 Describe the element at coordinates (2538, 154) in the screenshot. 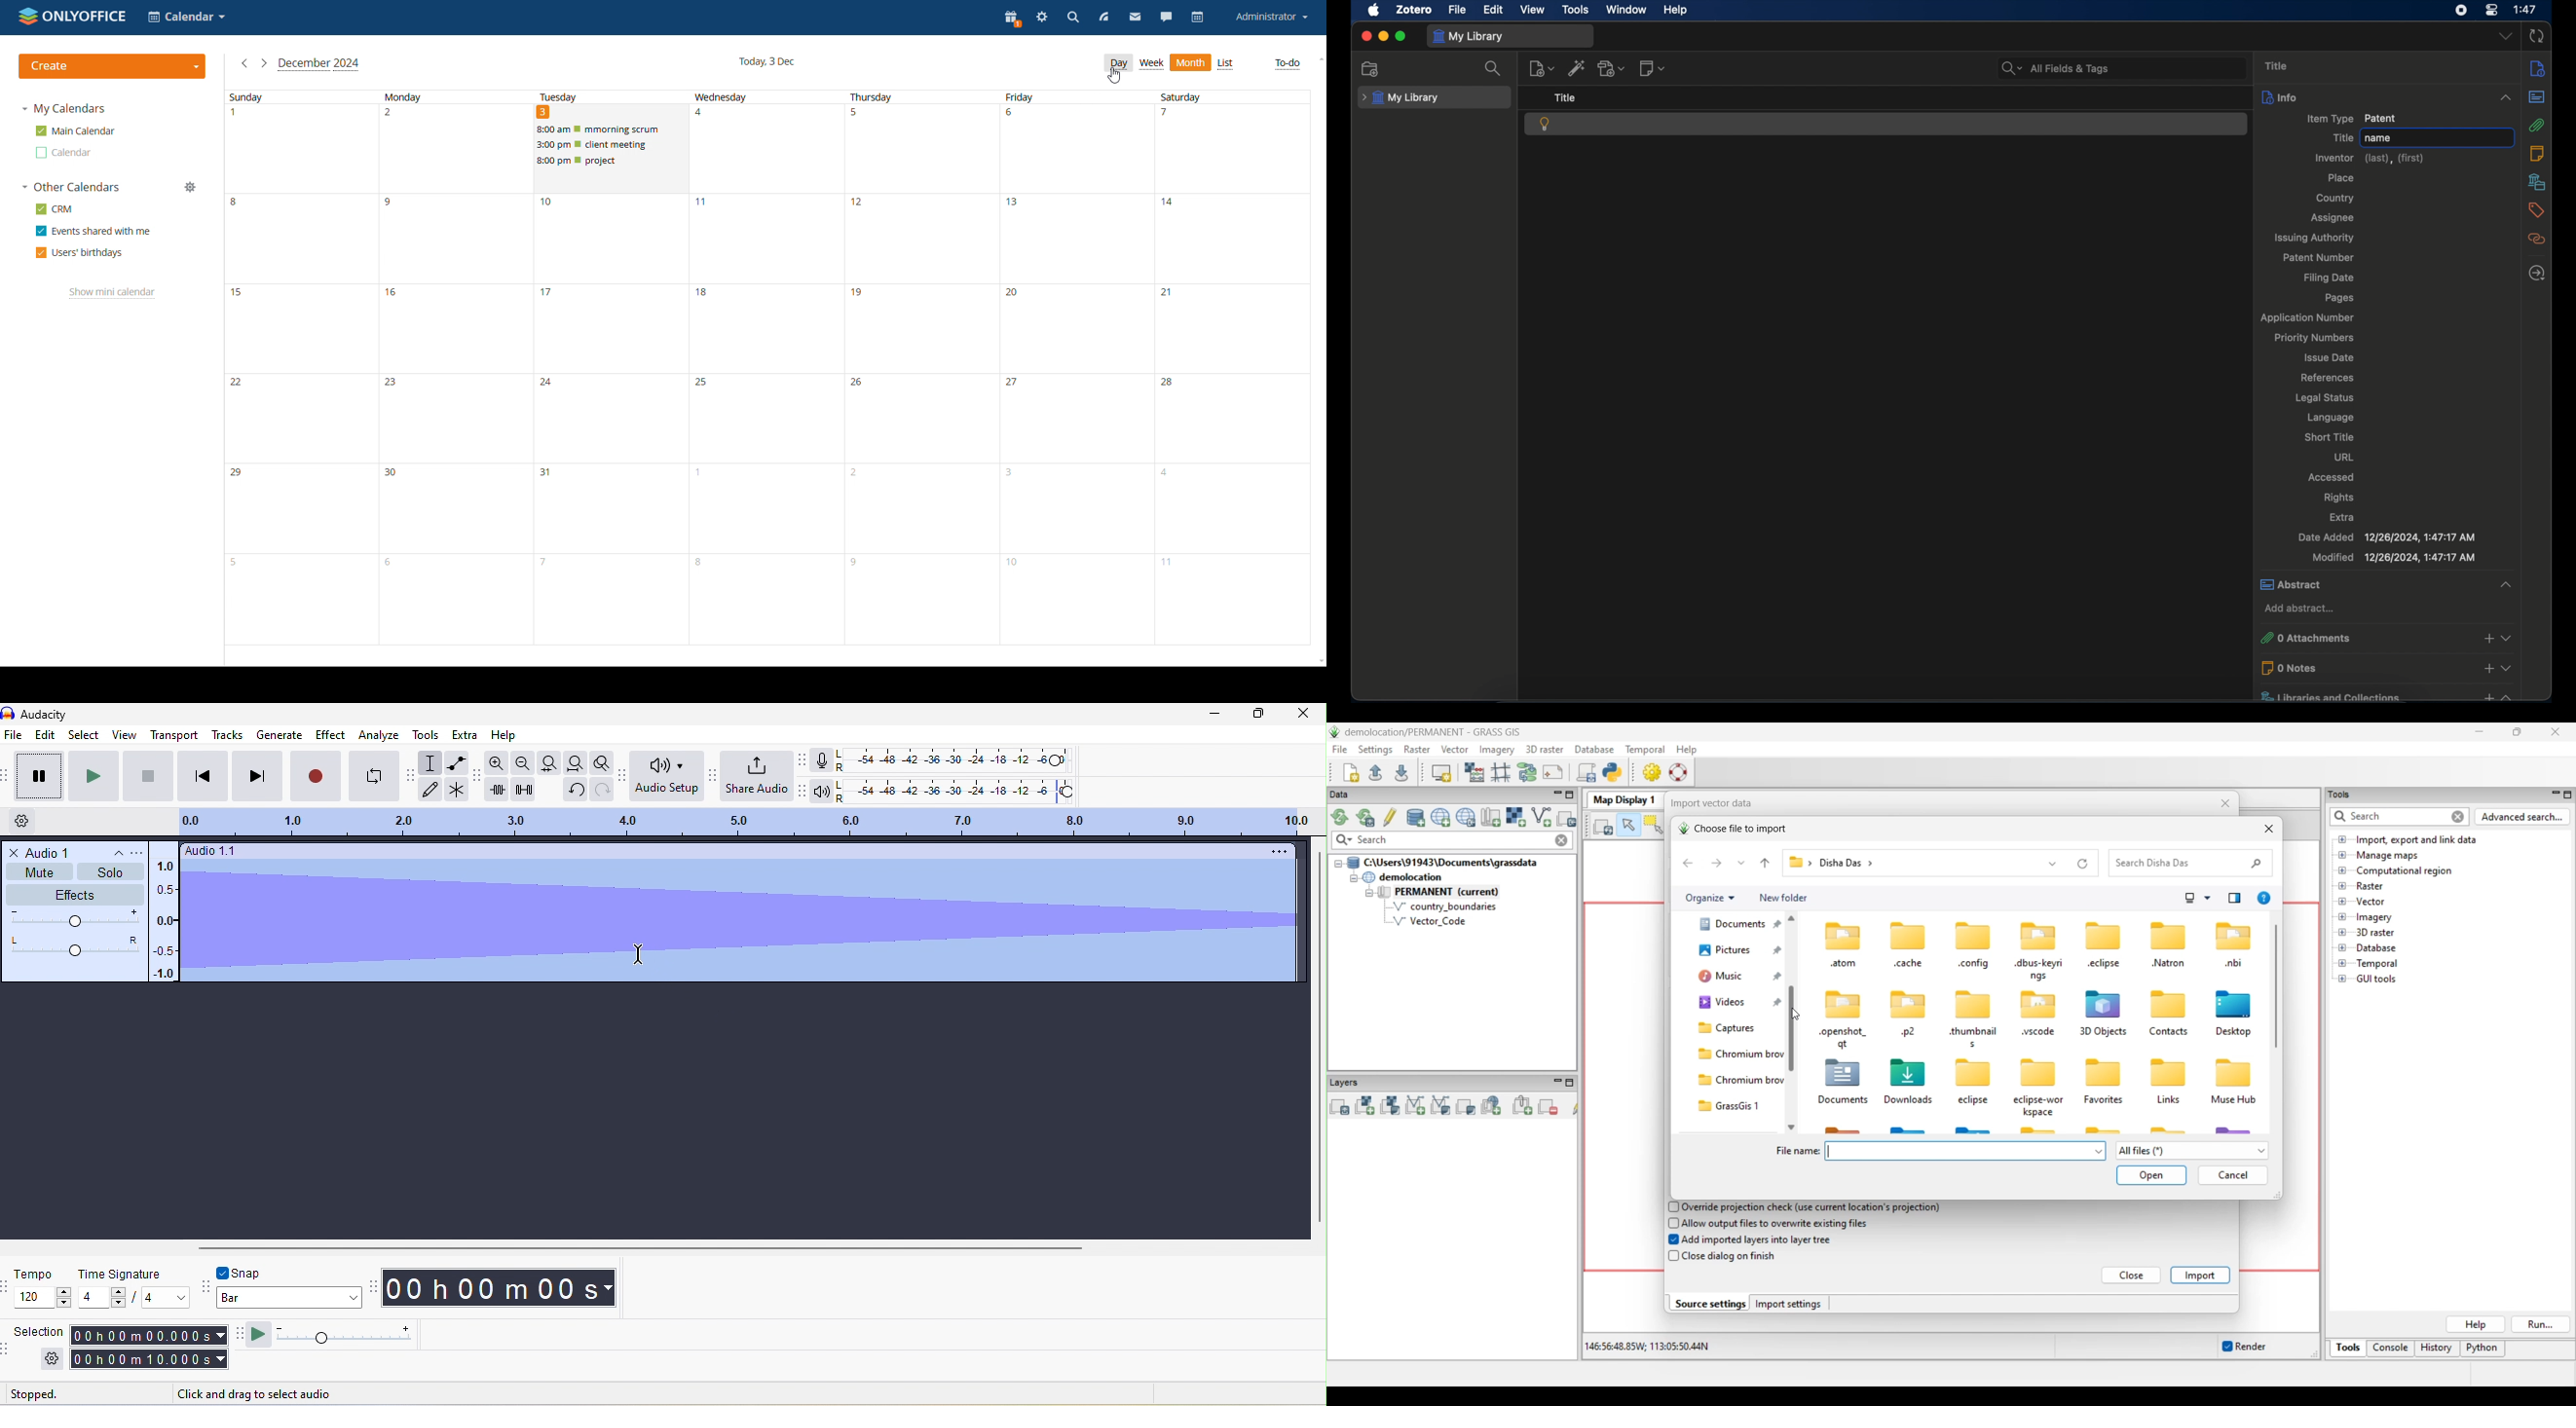

I see `notes` at that location.